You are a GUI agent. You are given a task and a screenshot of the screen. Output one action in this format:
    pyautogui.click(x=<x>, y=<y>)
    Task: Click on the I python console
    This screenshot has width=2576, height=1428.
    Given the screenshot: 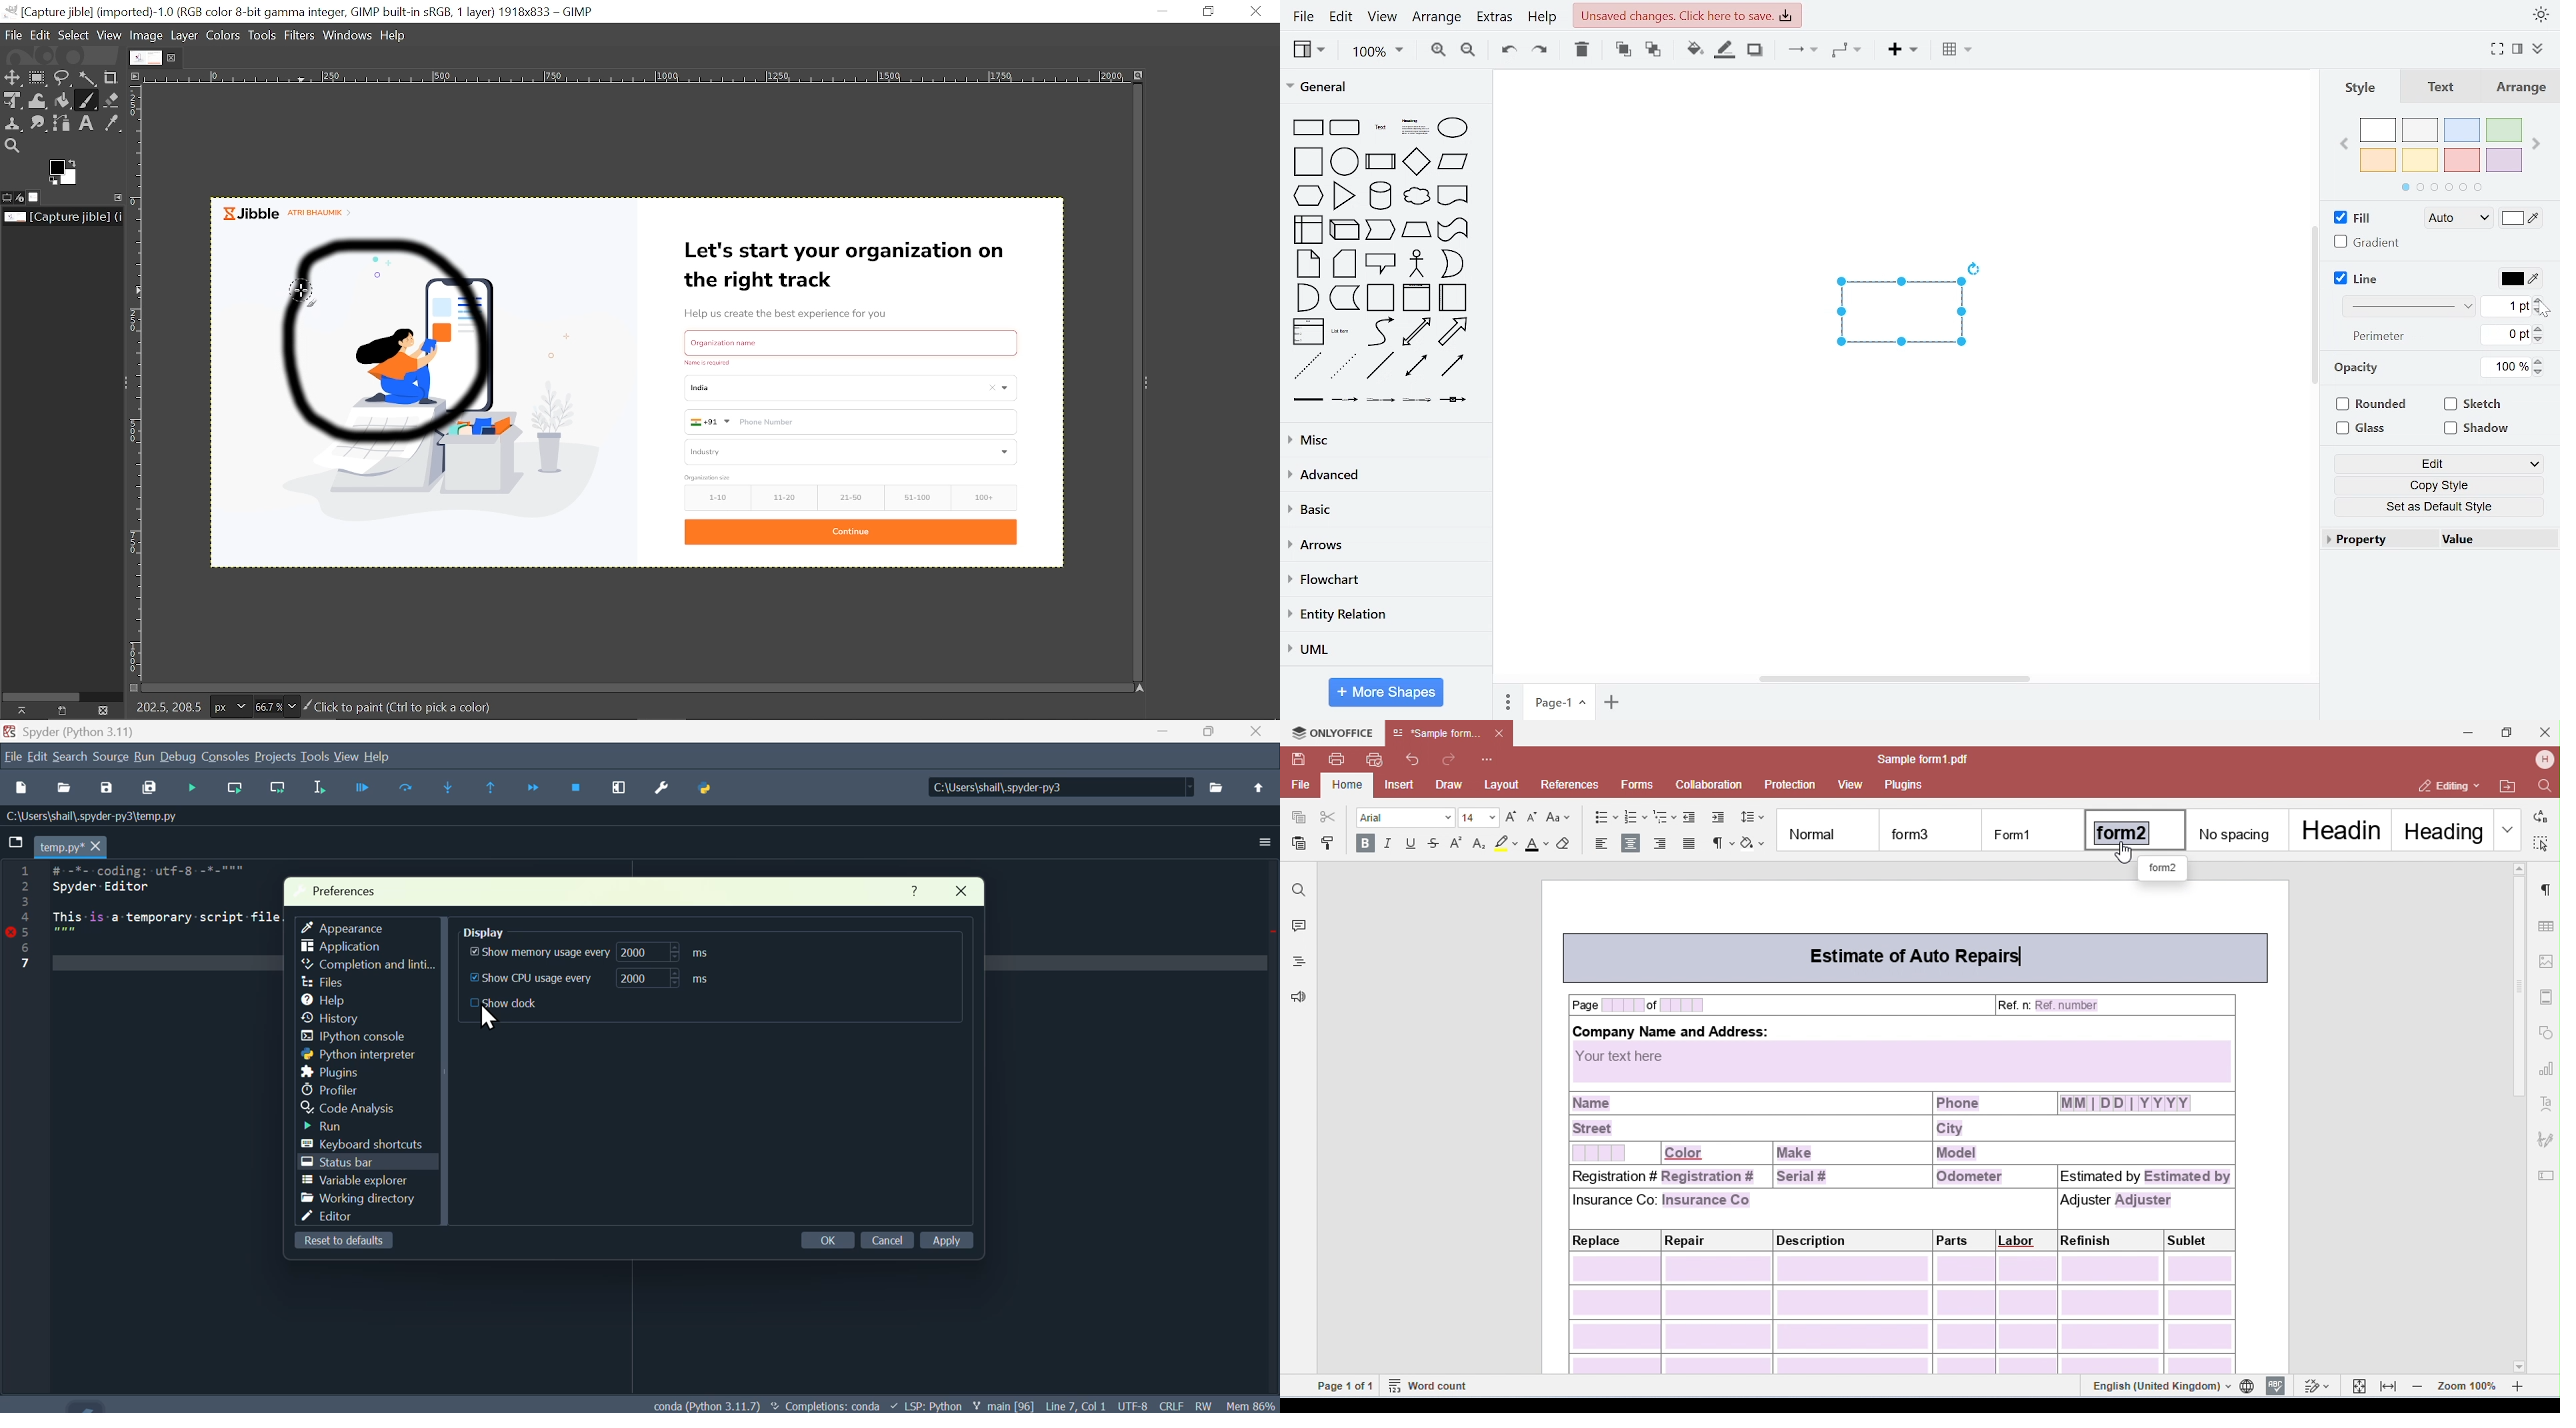 What is the action you would take?
    pyautogui.click(x=367, y=1037)
    